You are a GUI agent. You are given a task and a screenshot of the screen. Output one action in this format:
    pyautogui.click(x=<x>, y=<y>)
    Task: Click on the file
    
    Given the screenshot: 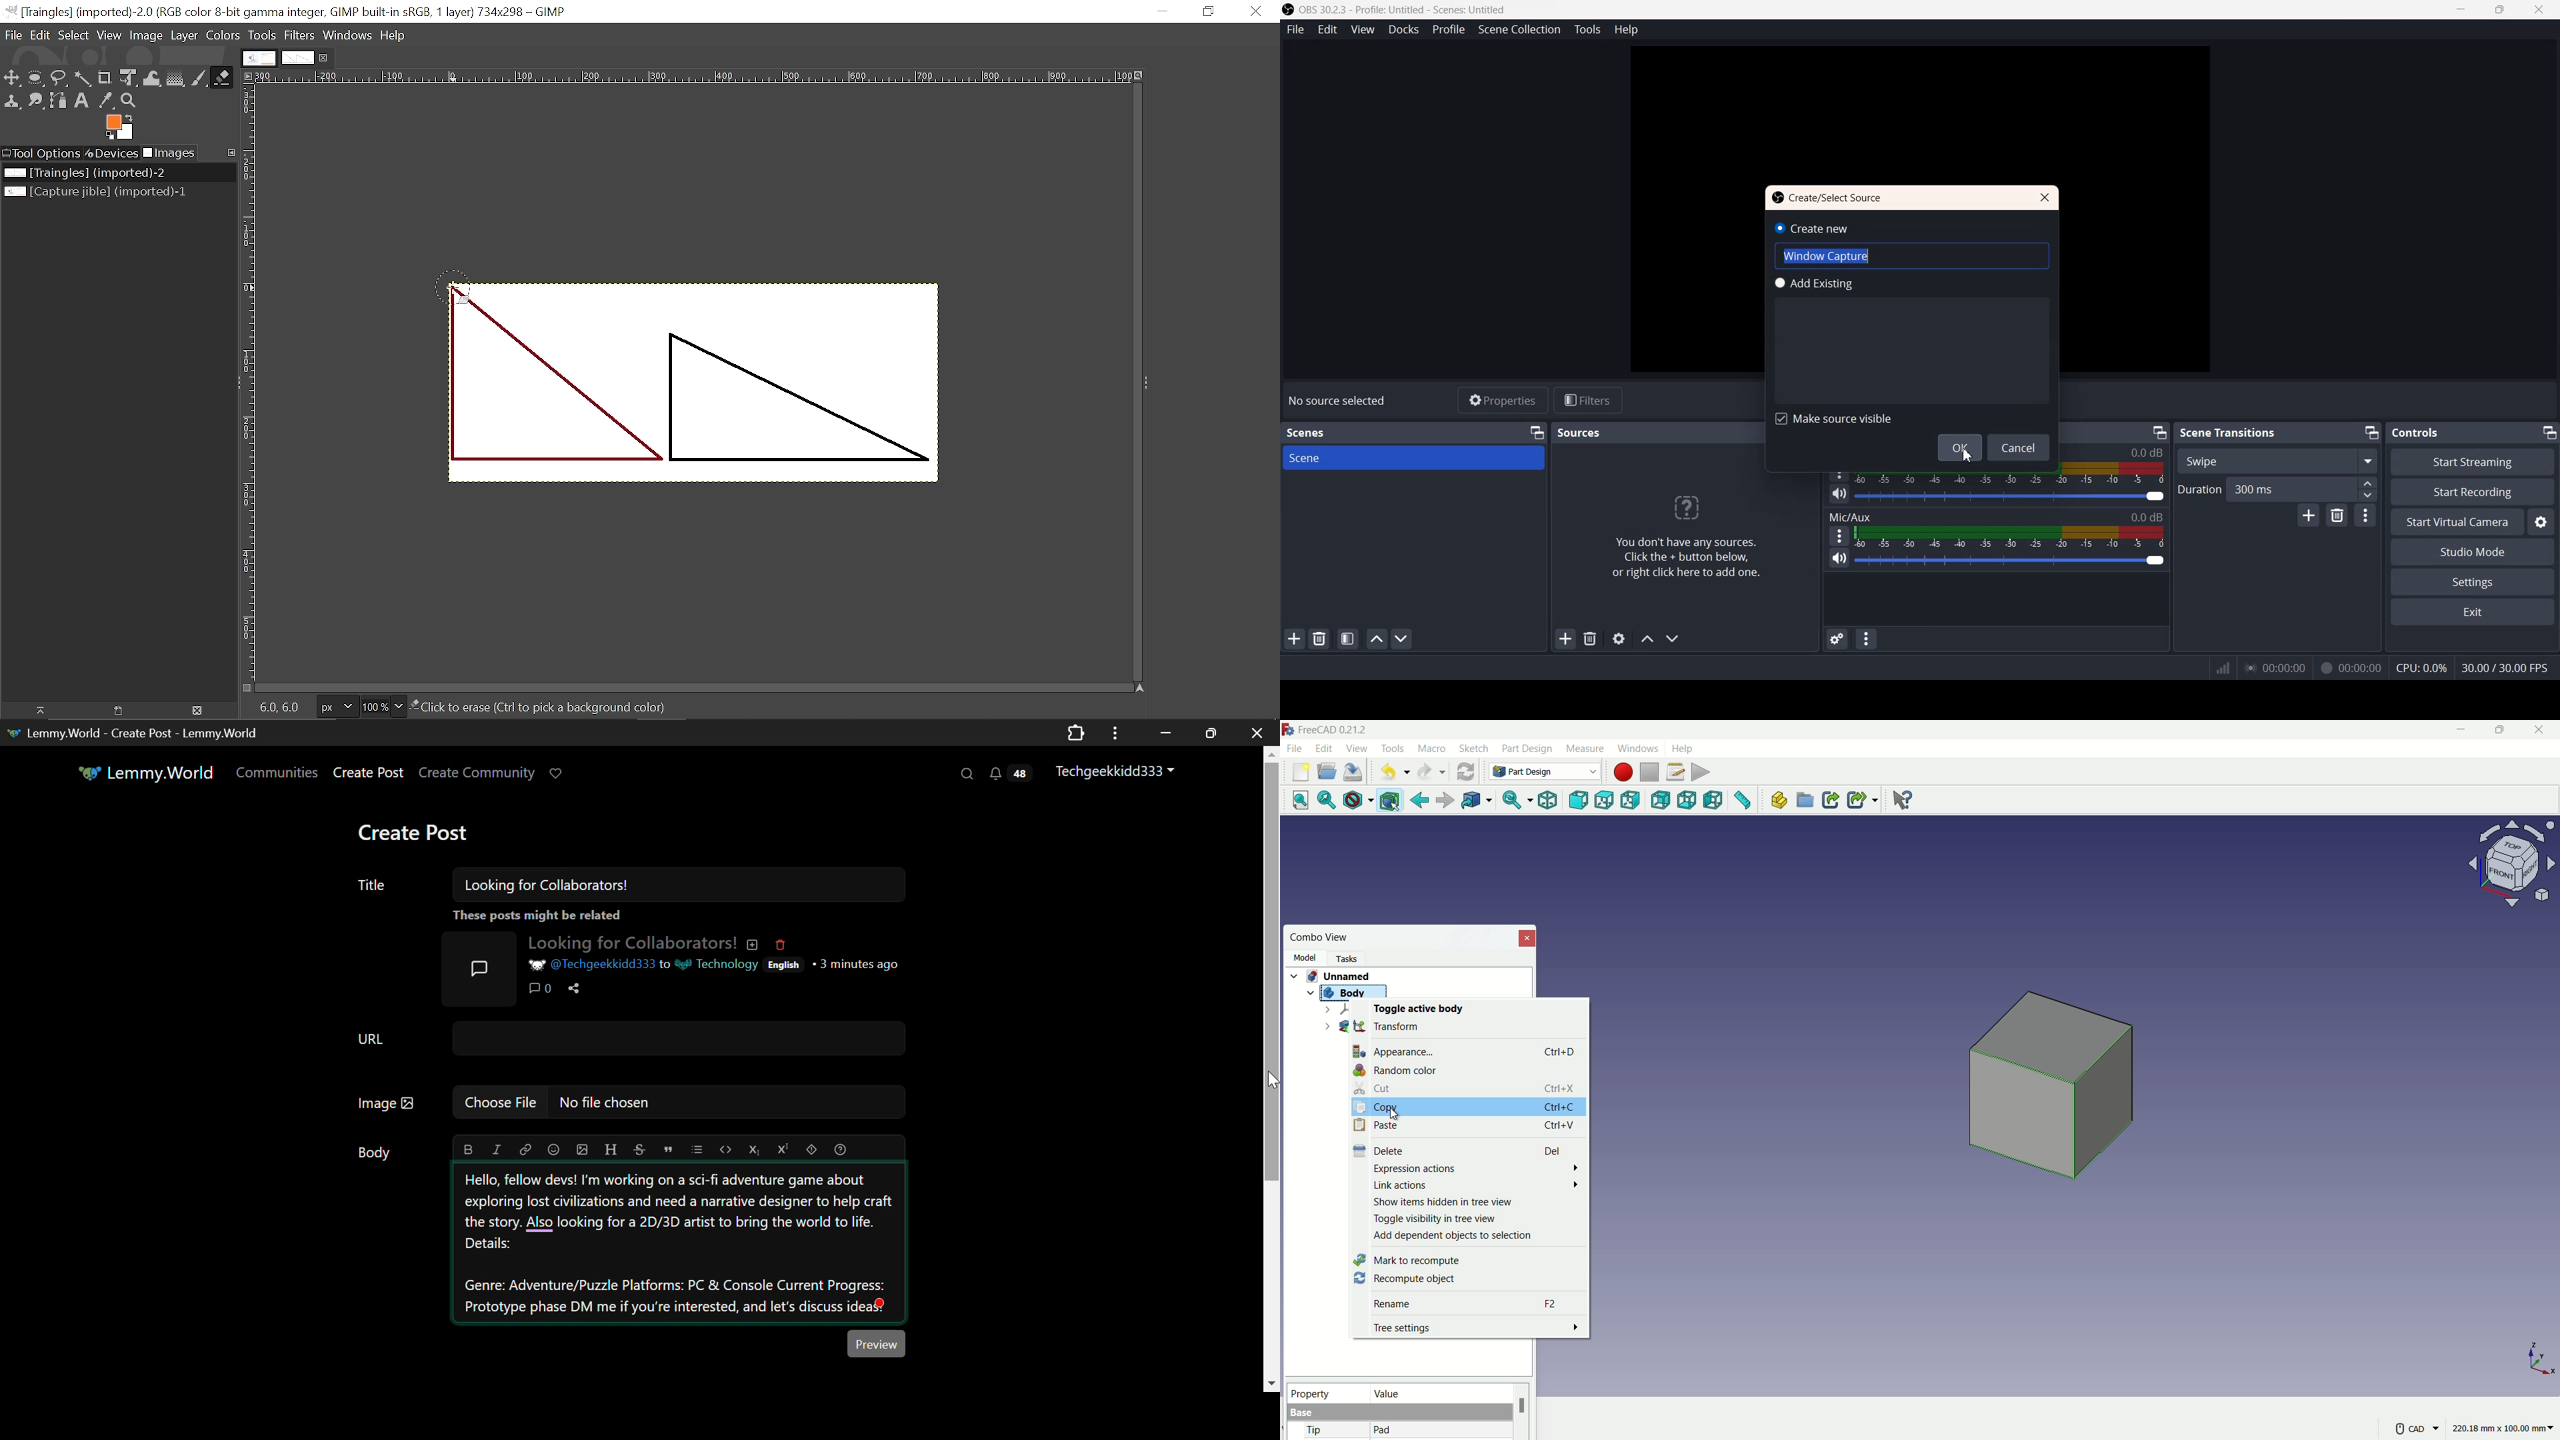 What is the action you would take?
    pyautogui.click(x=1294, y=747)
    